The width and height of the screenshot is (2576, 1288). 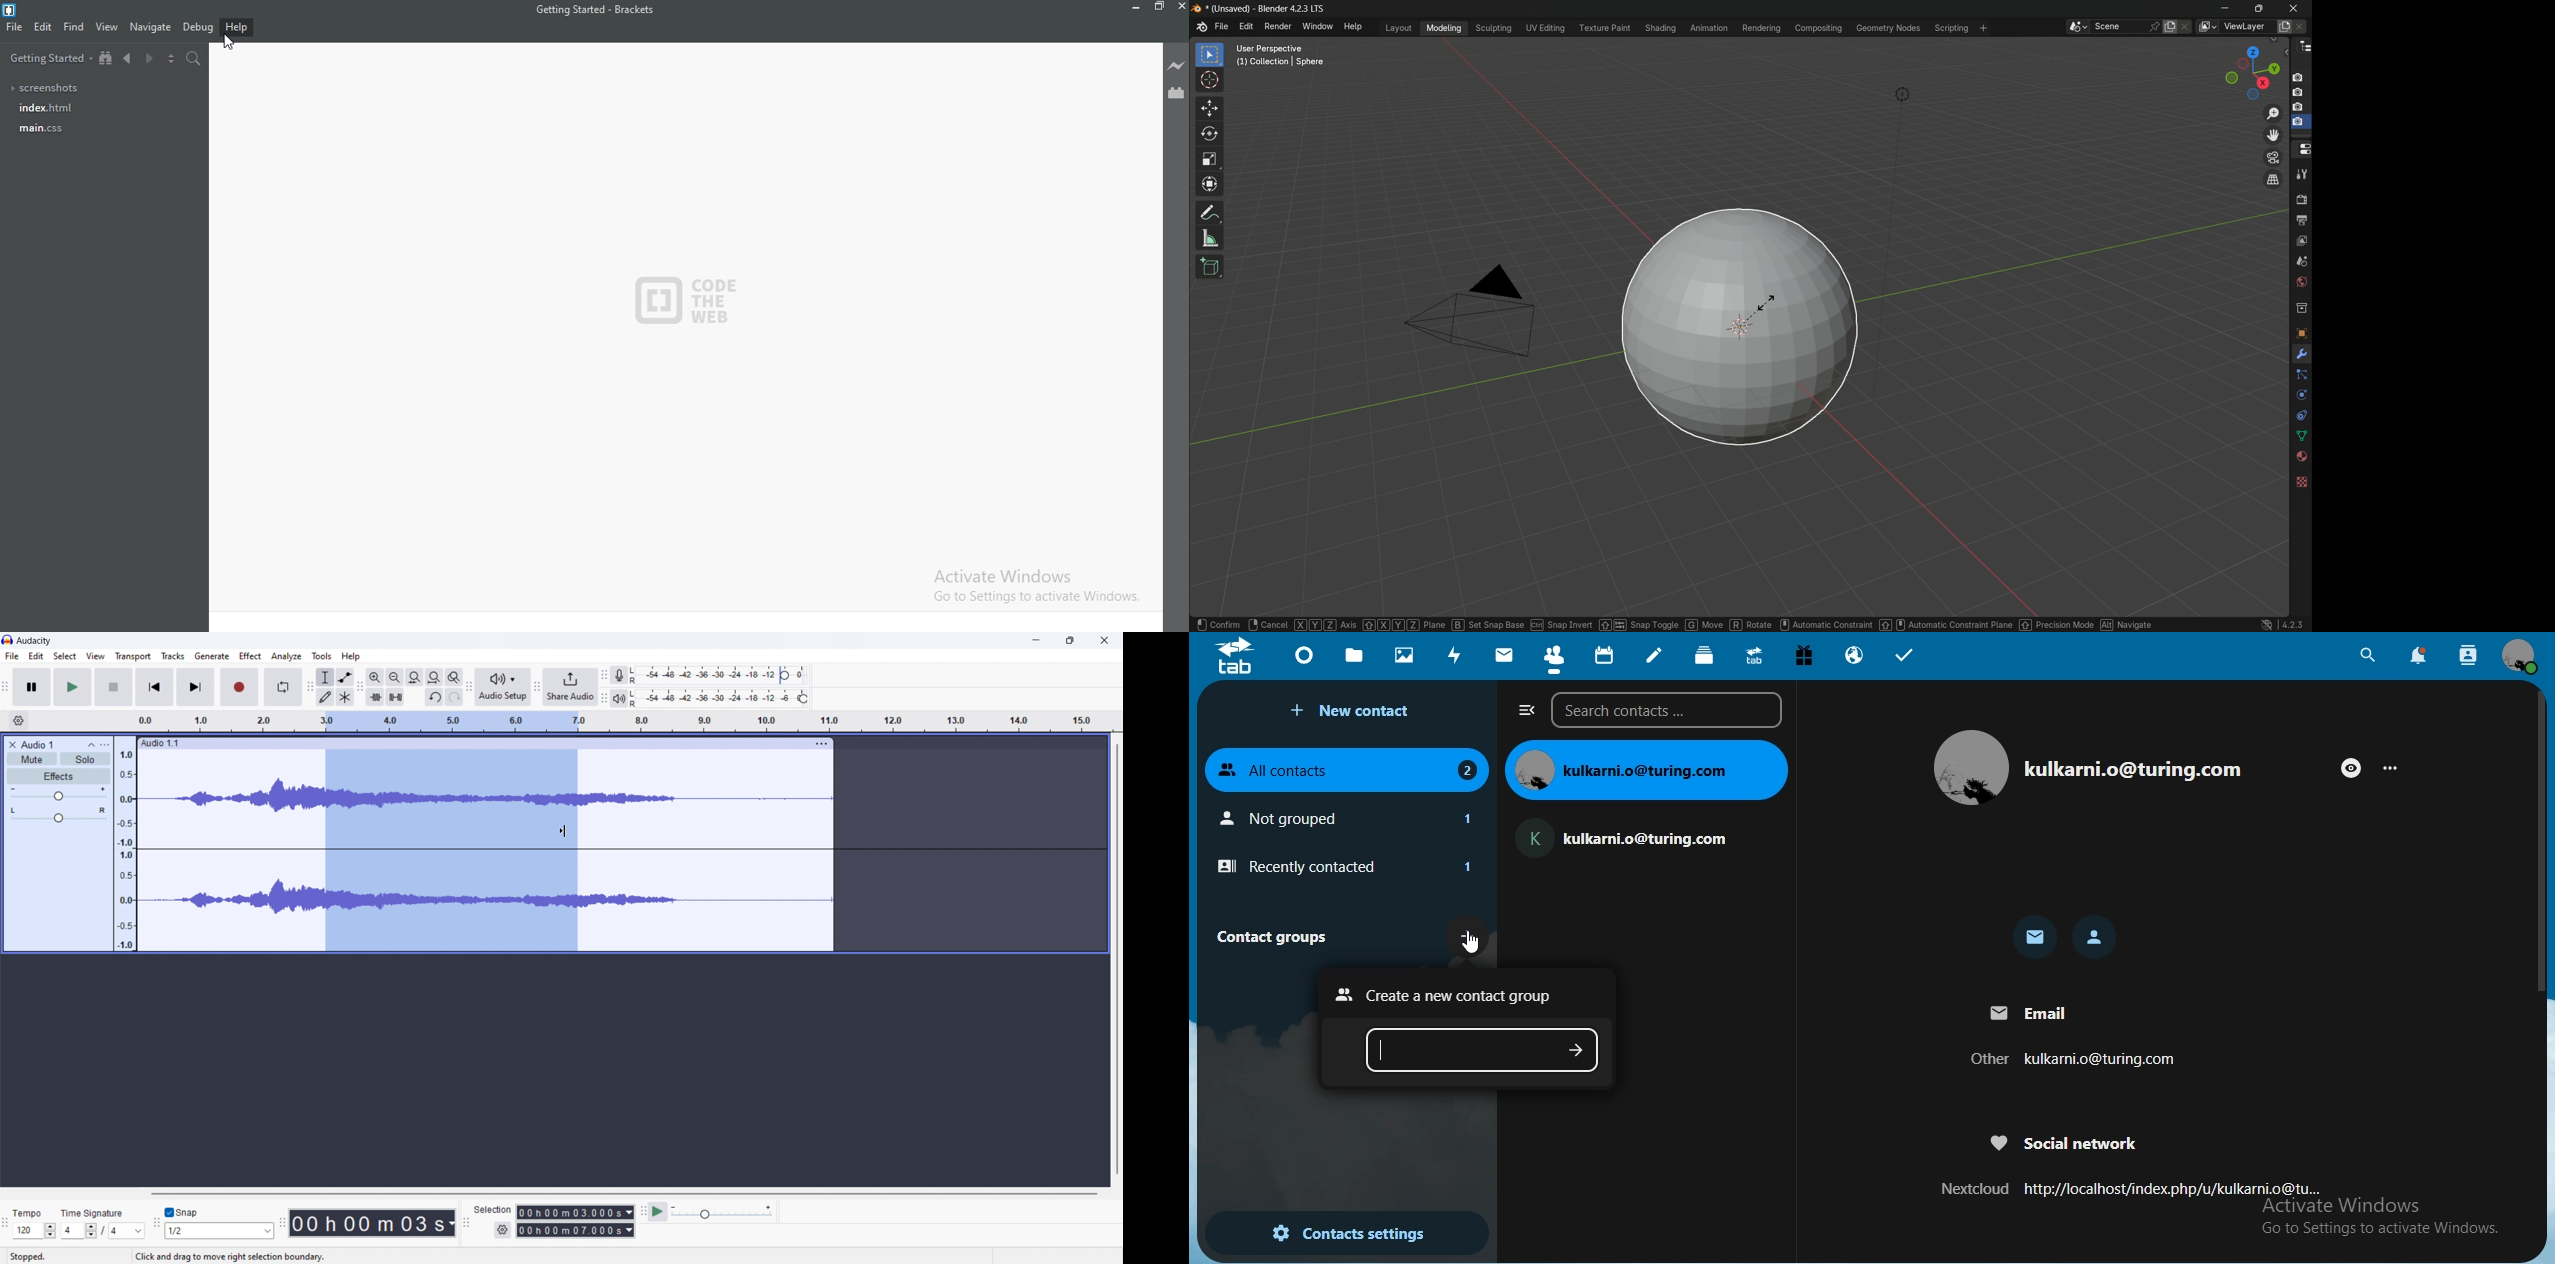 What do you see at coordinates (1209, 213) in the screenshot?
I see `annotate` at bounding box center [1209, 213].